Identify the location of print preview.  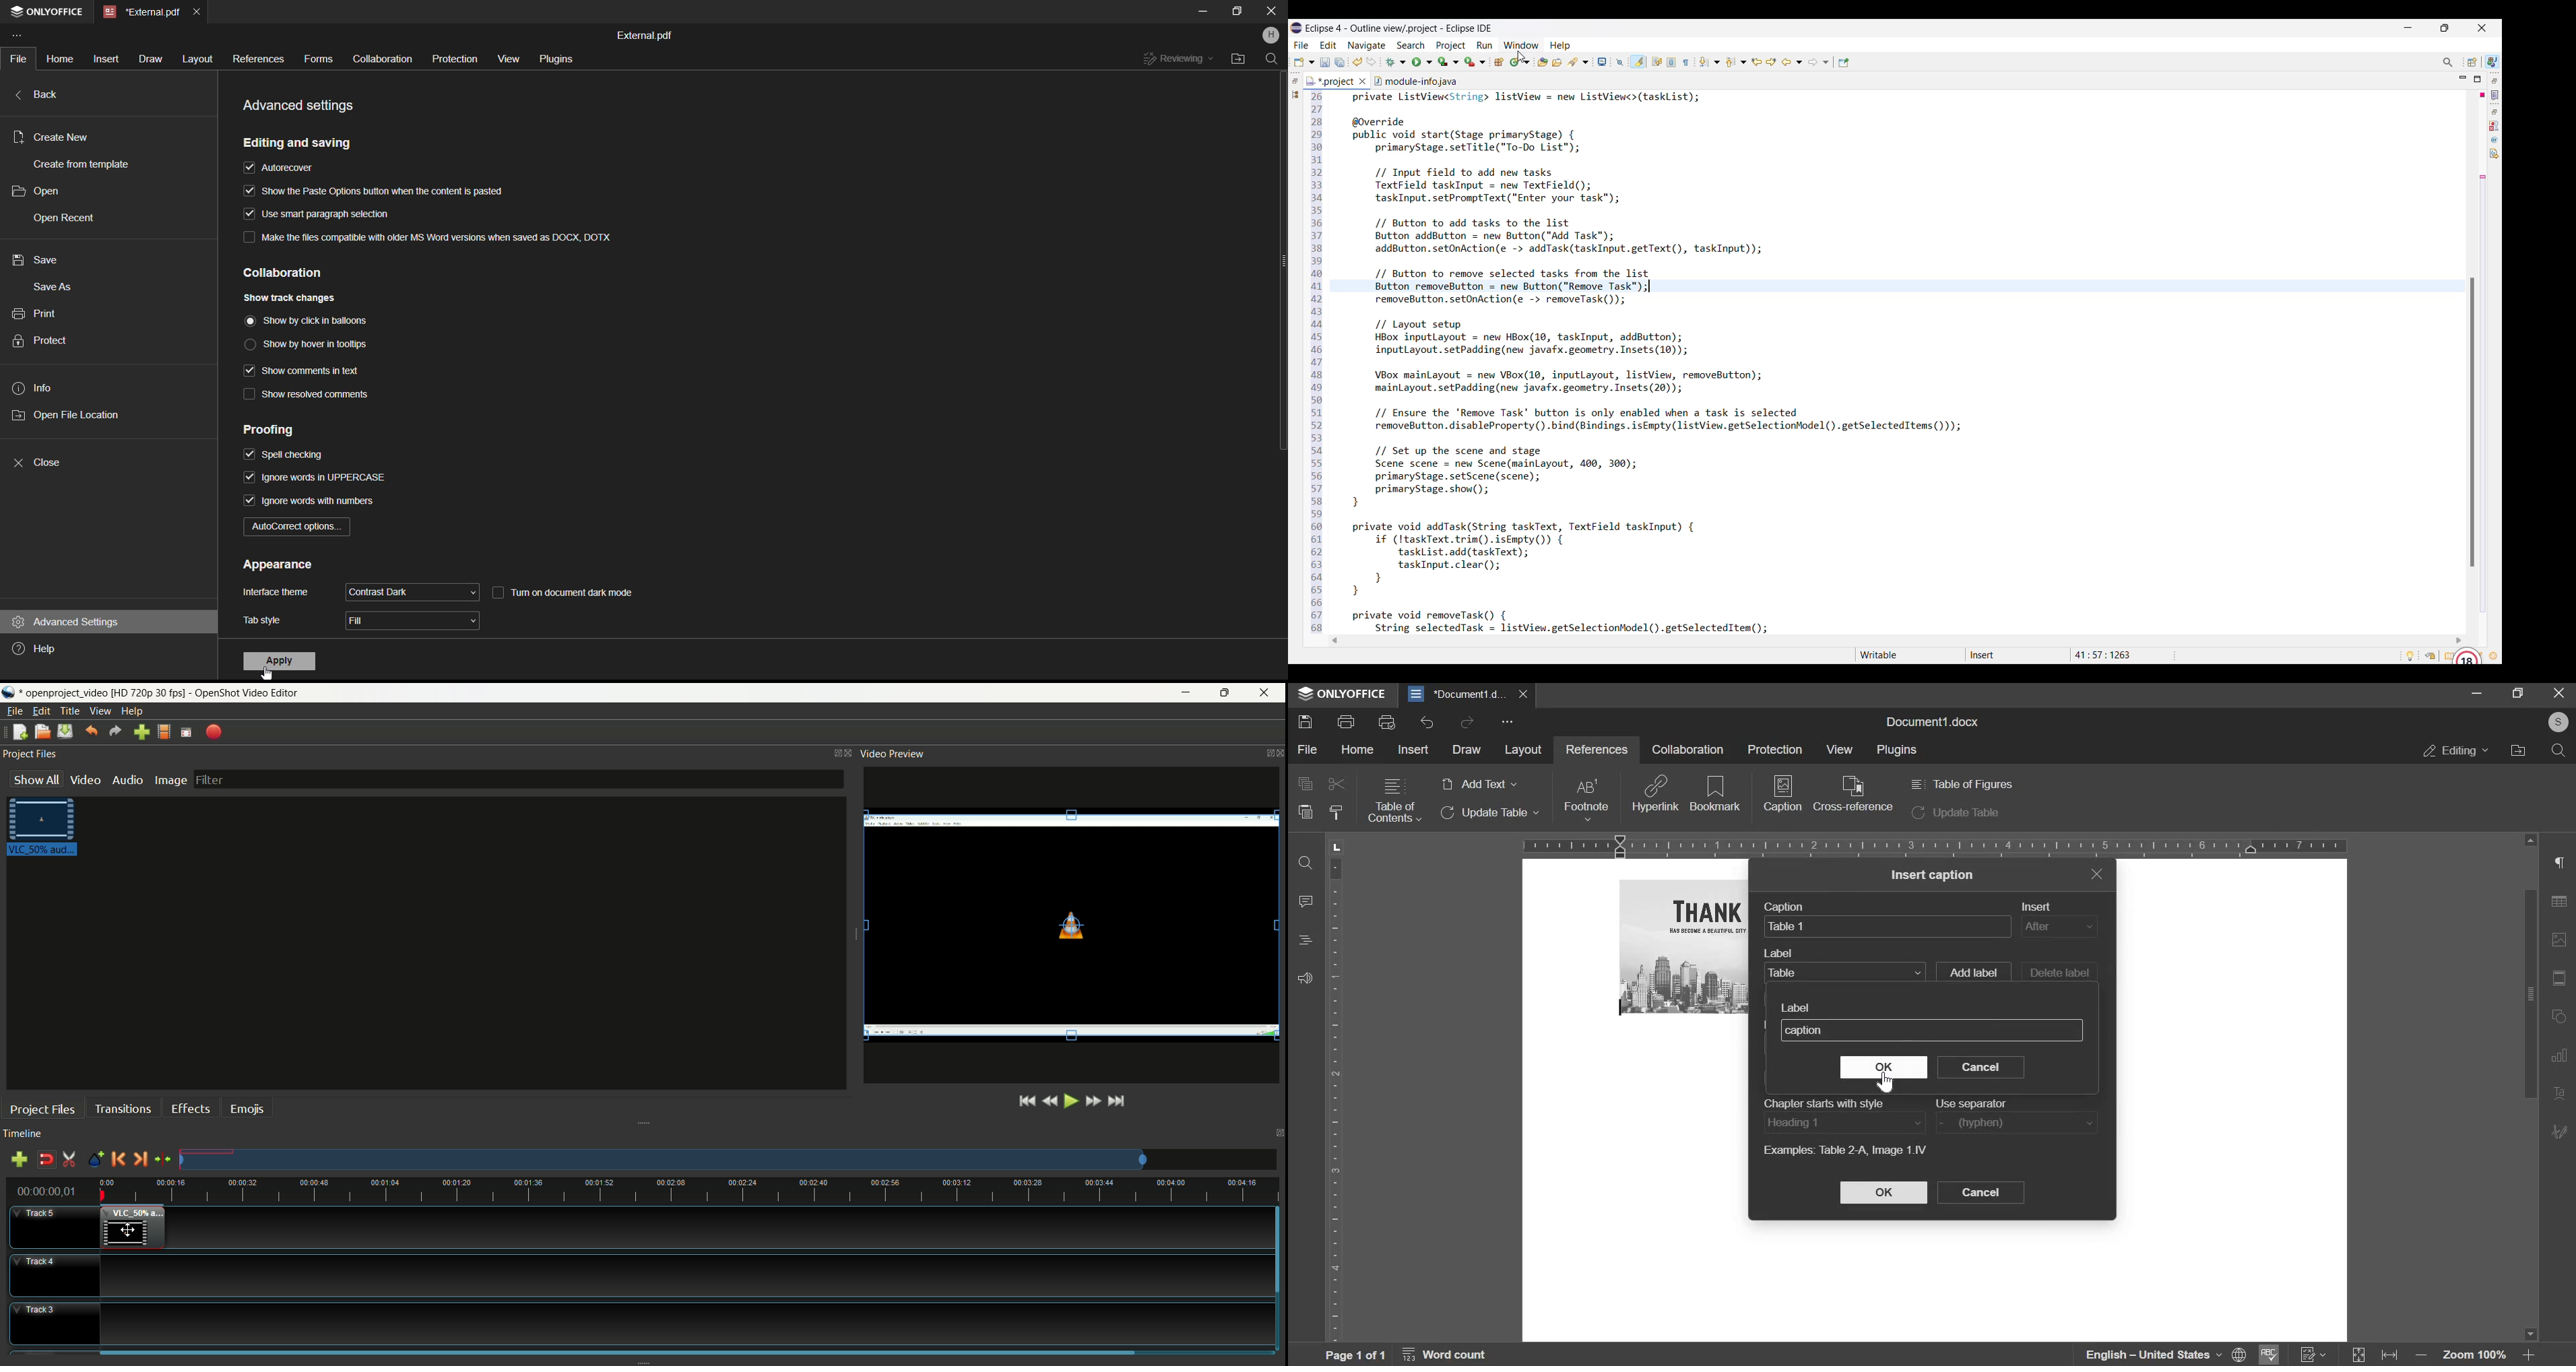
(1387, 721).